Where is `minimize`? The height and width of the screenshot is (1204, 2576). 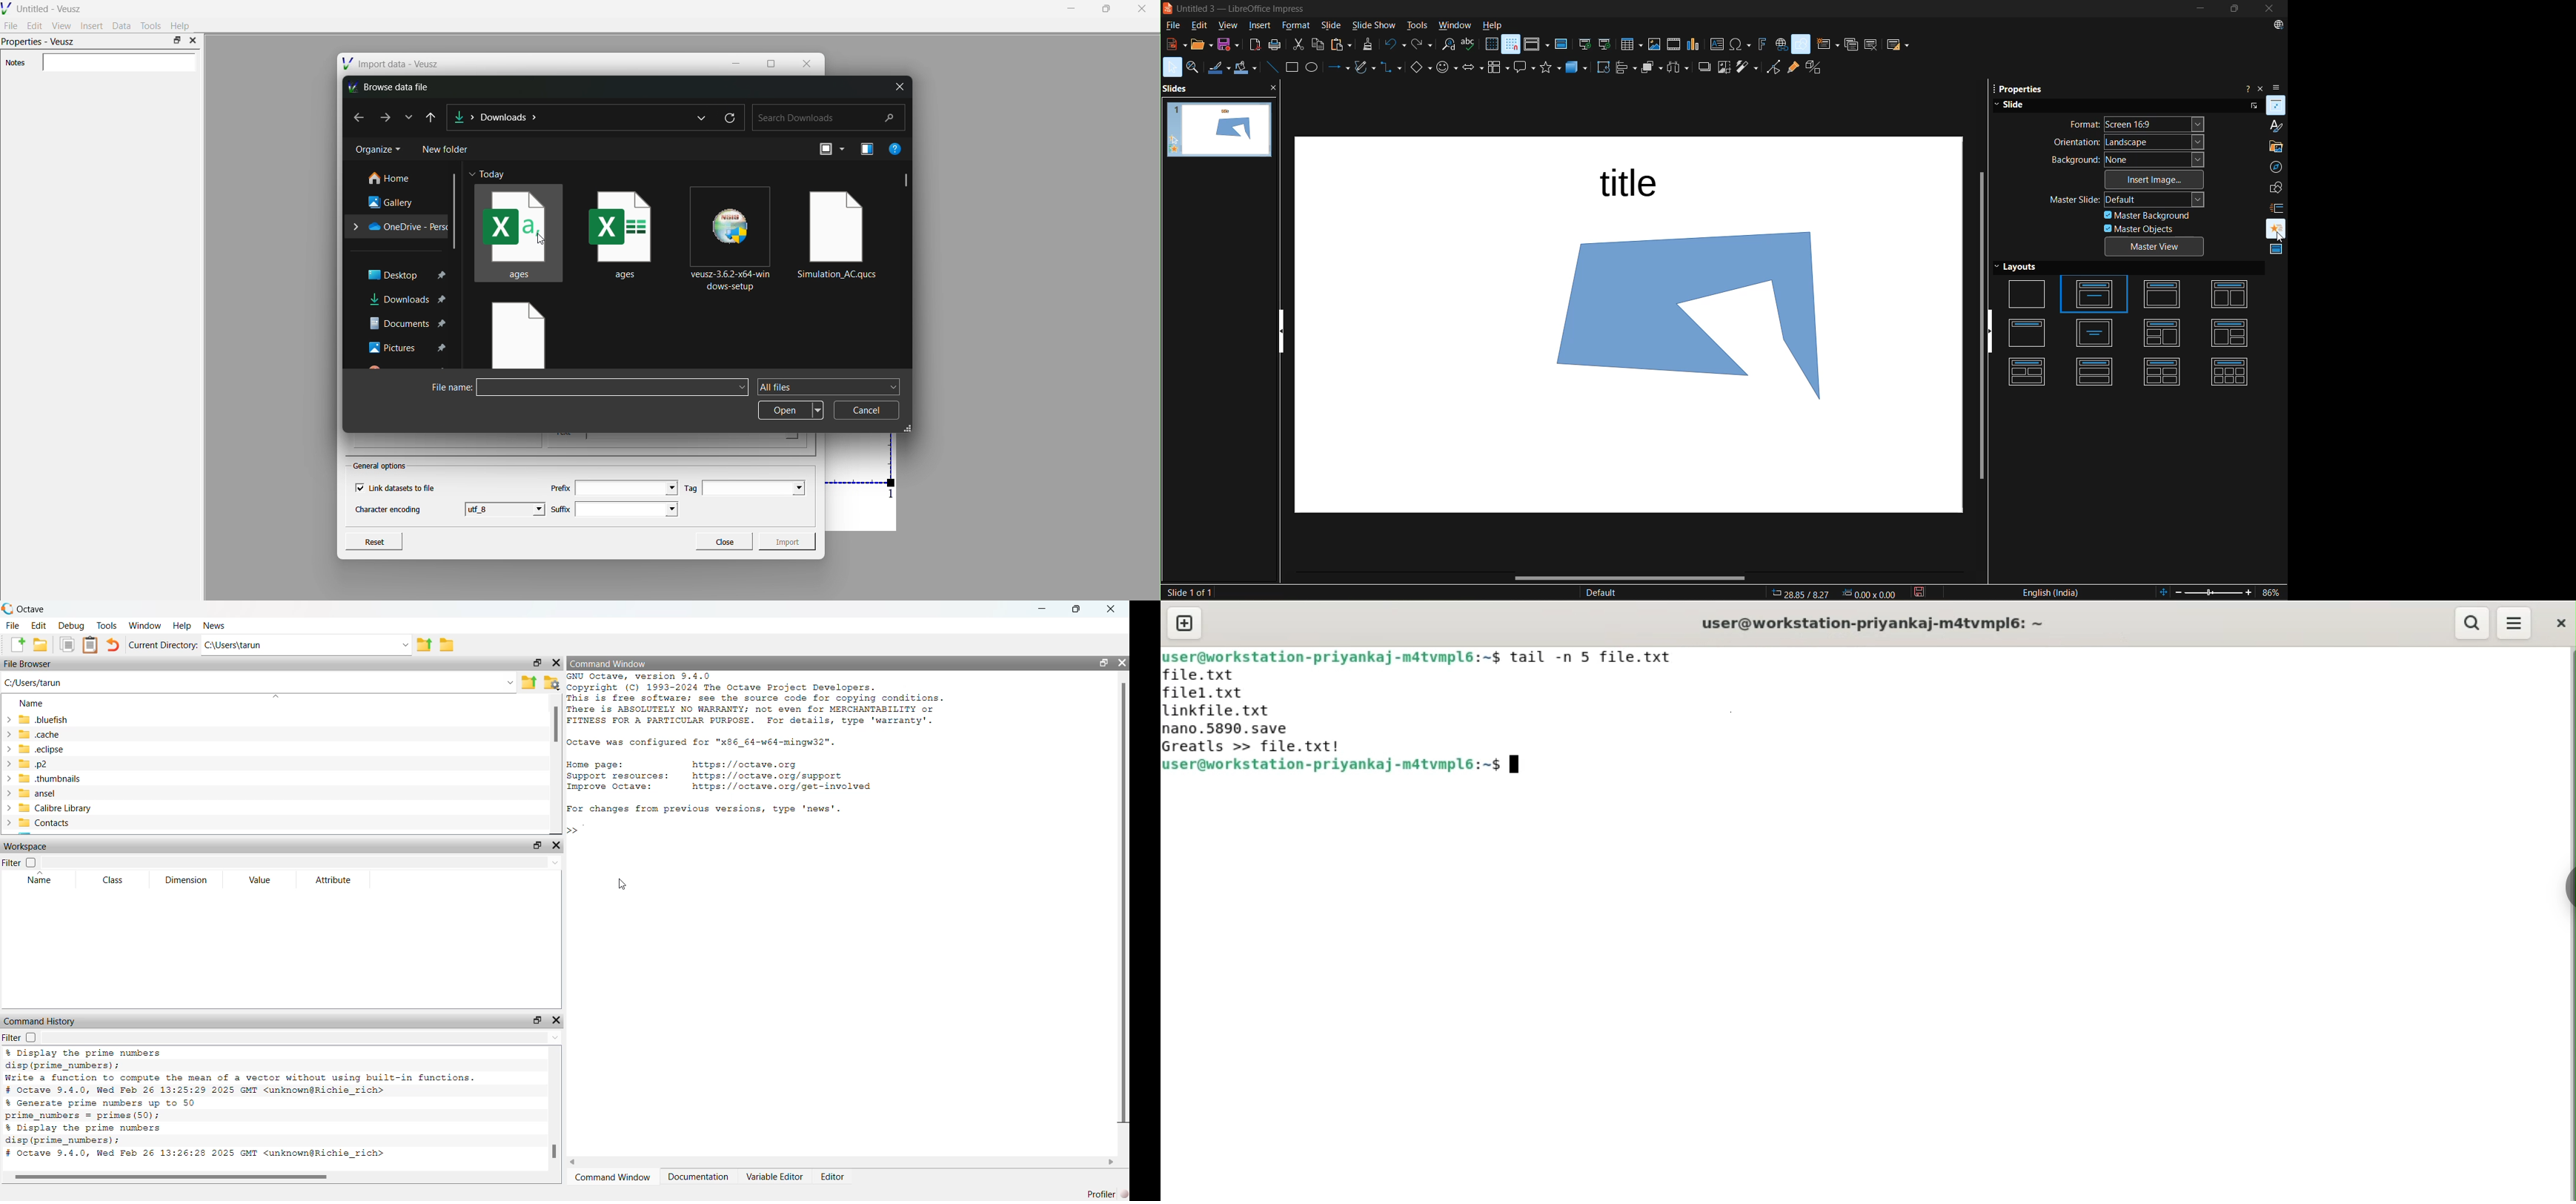 minimize is located at coordinates (2198, 10).